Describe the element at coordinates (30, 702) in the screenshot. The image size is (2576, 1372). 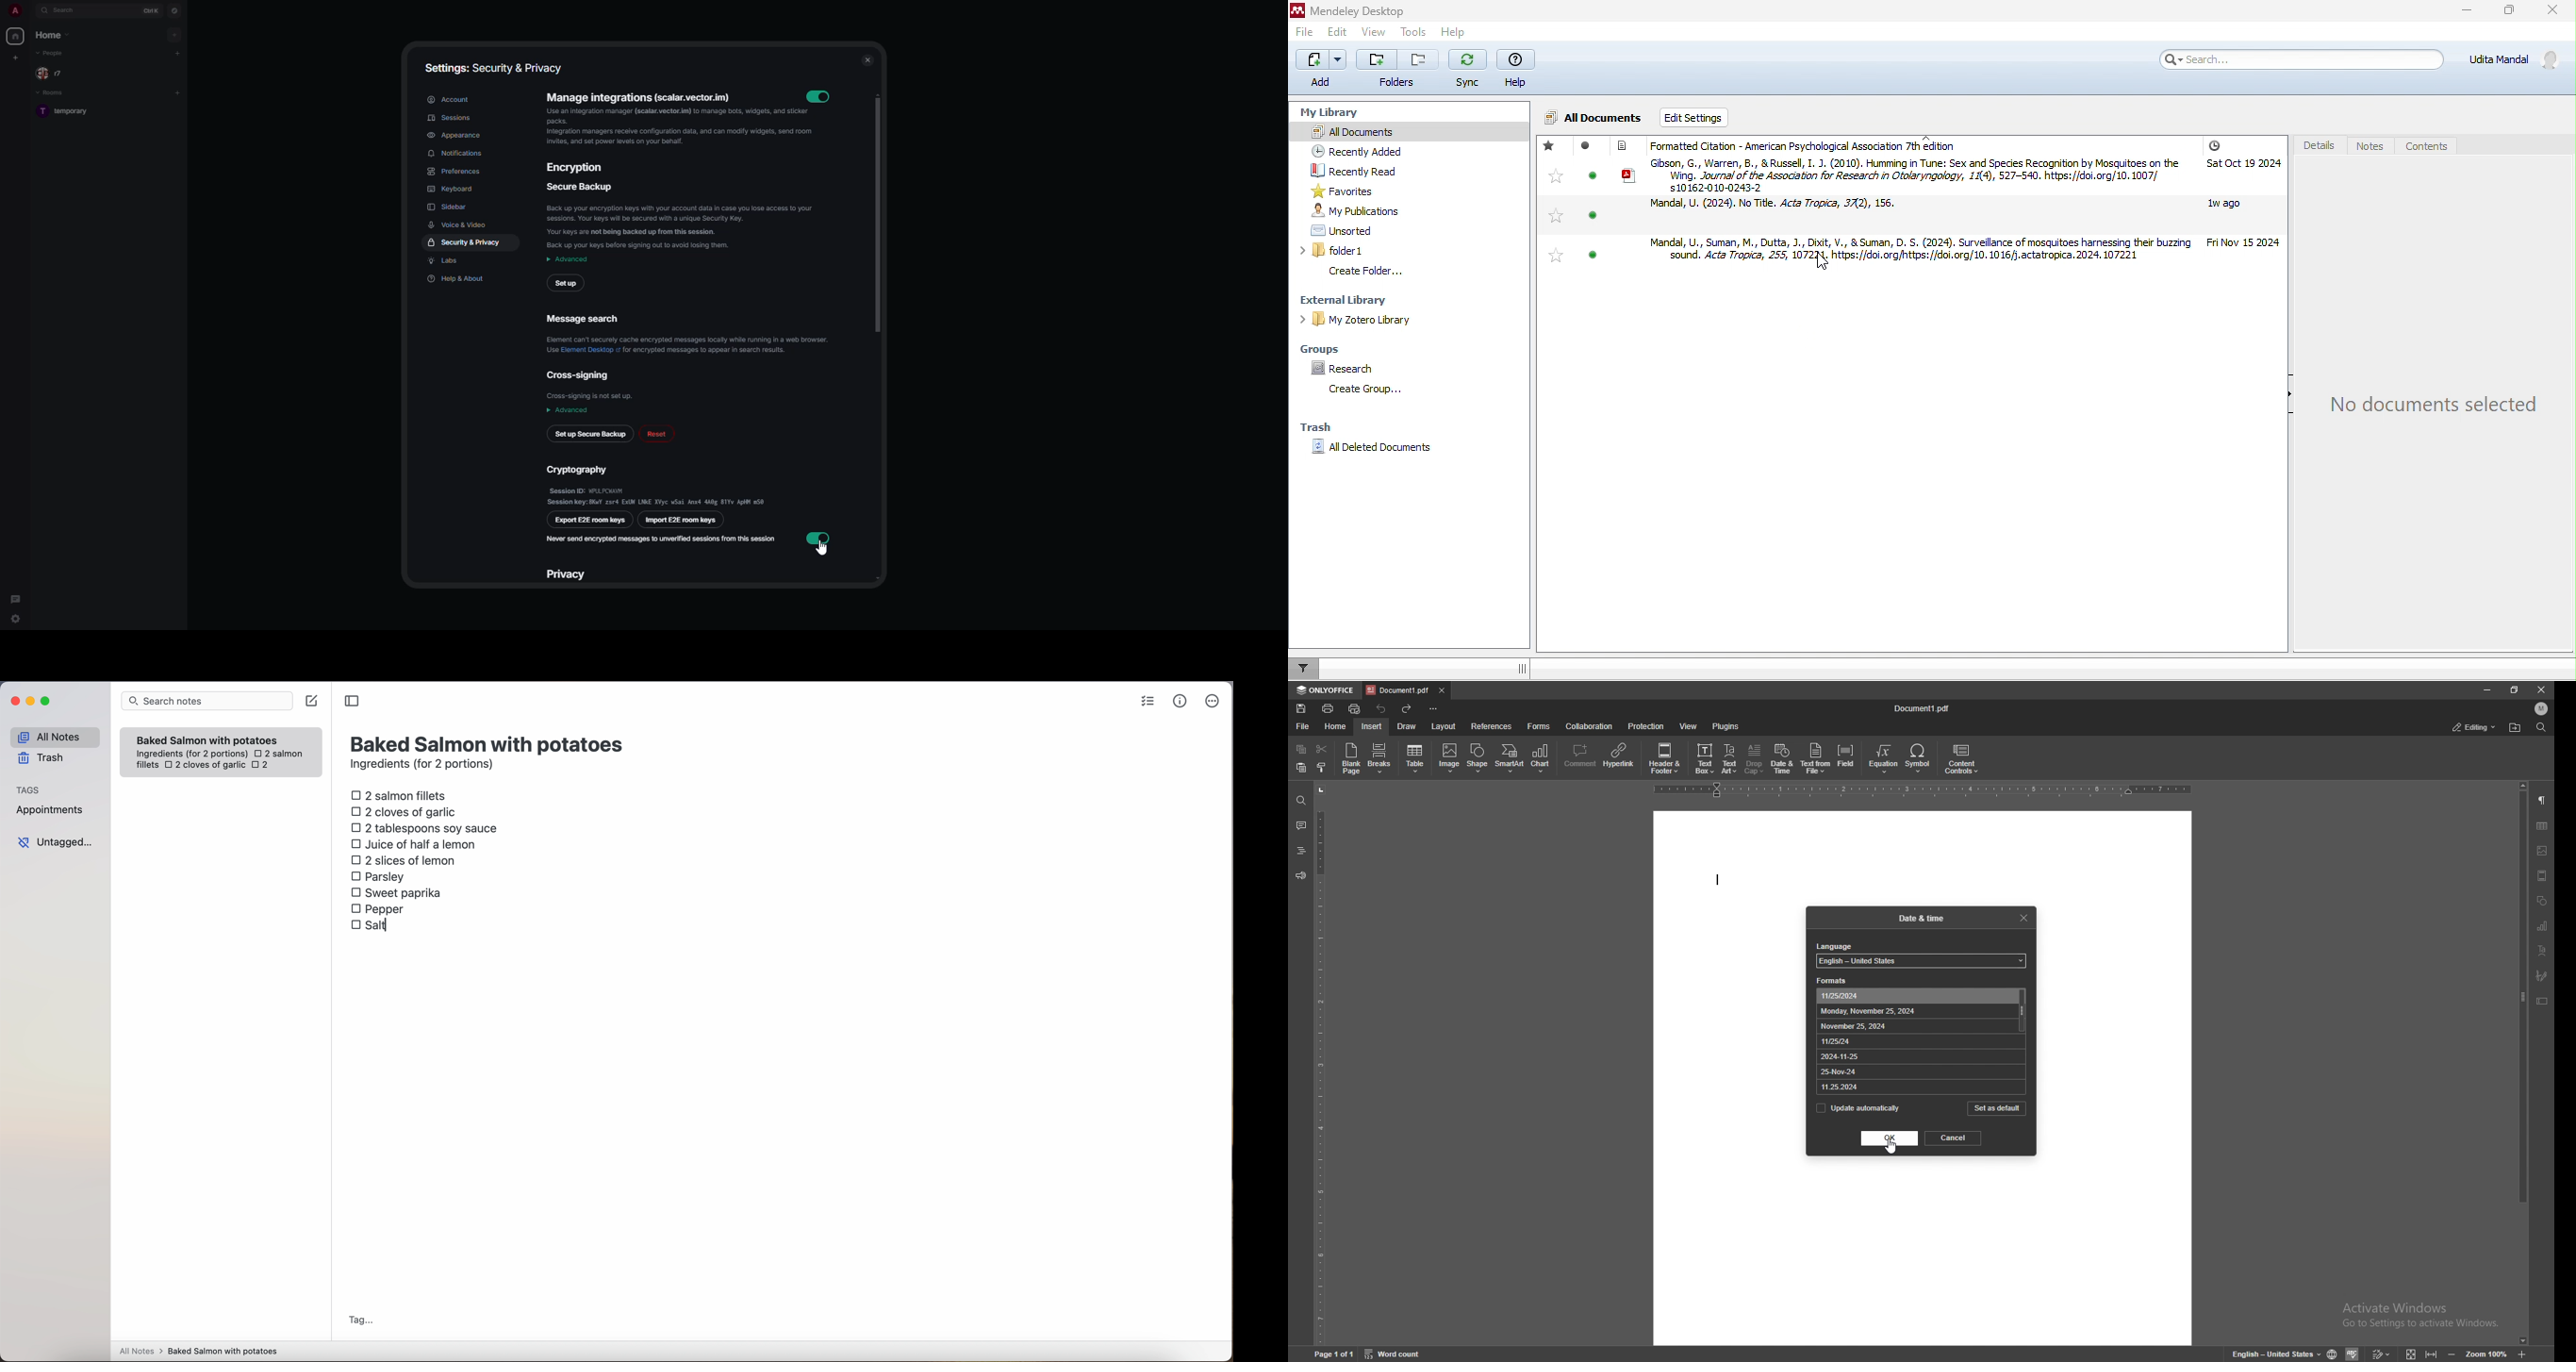
I see `minimize Simplenote` at that location.